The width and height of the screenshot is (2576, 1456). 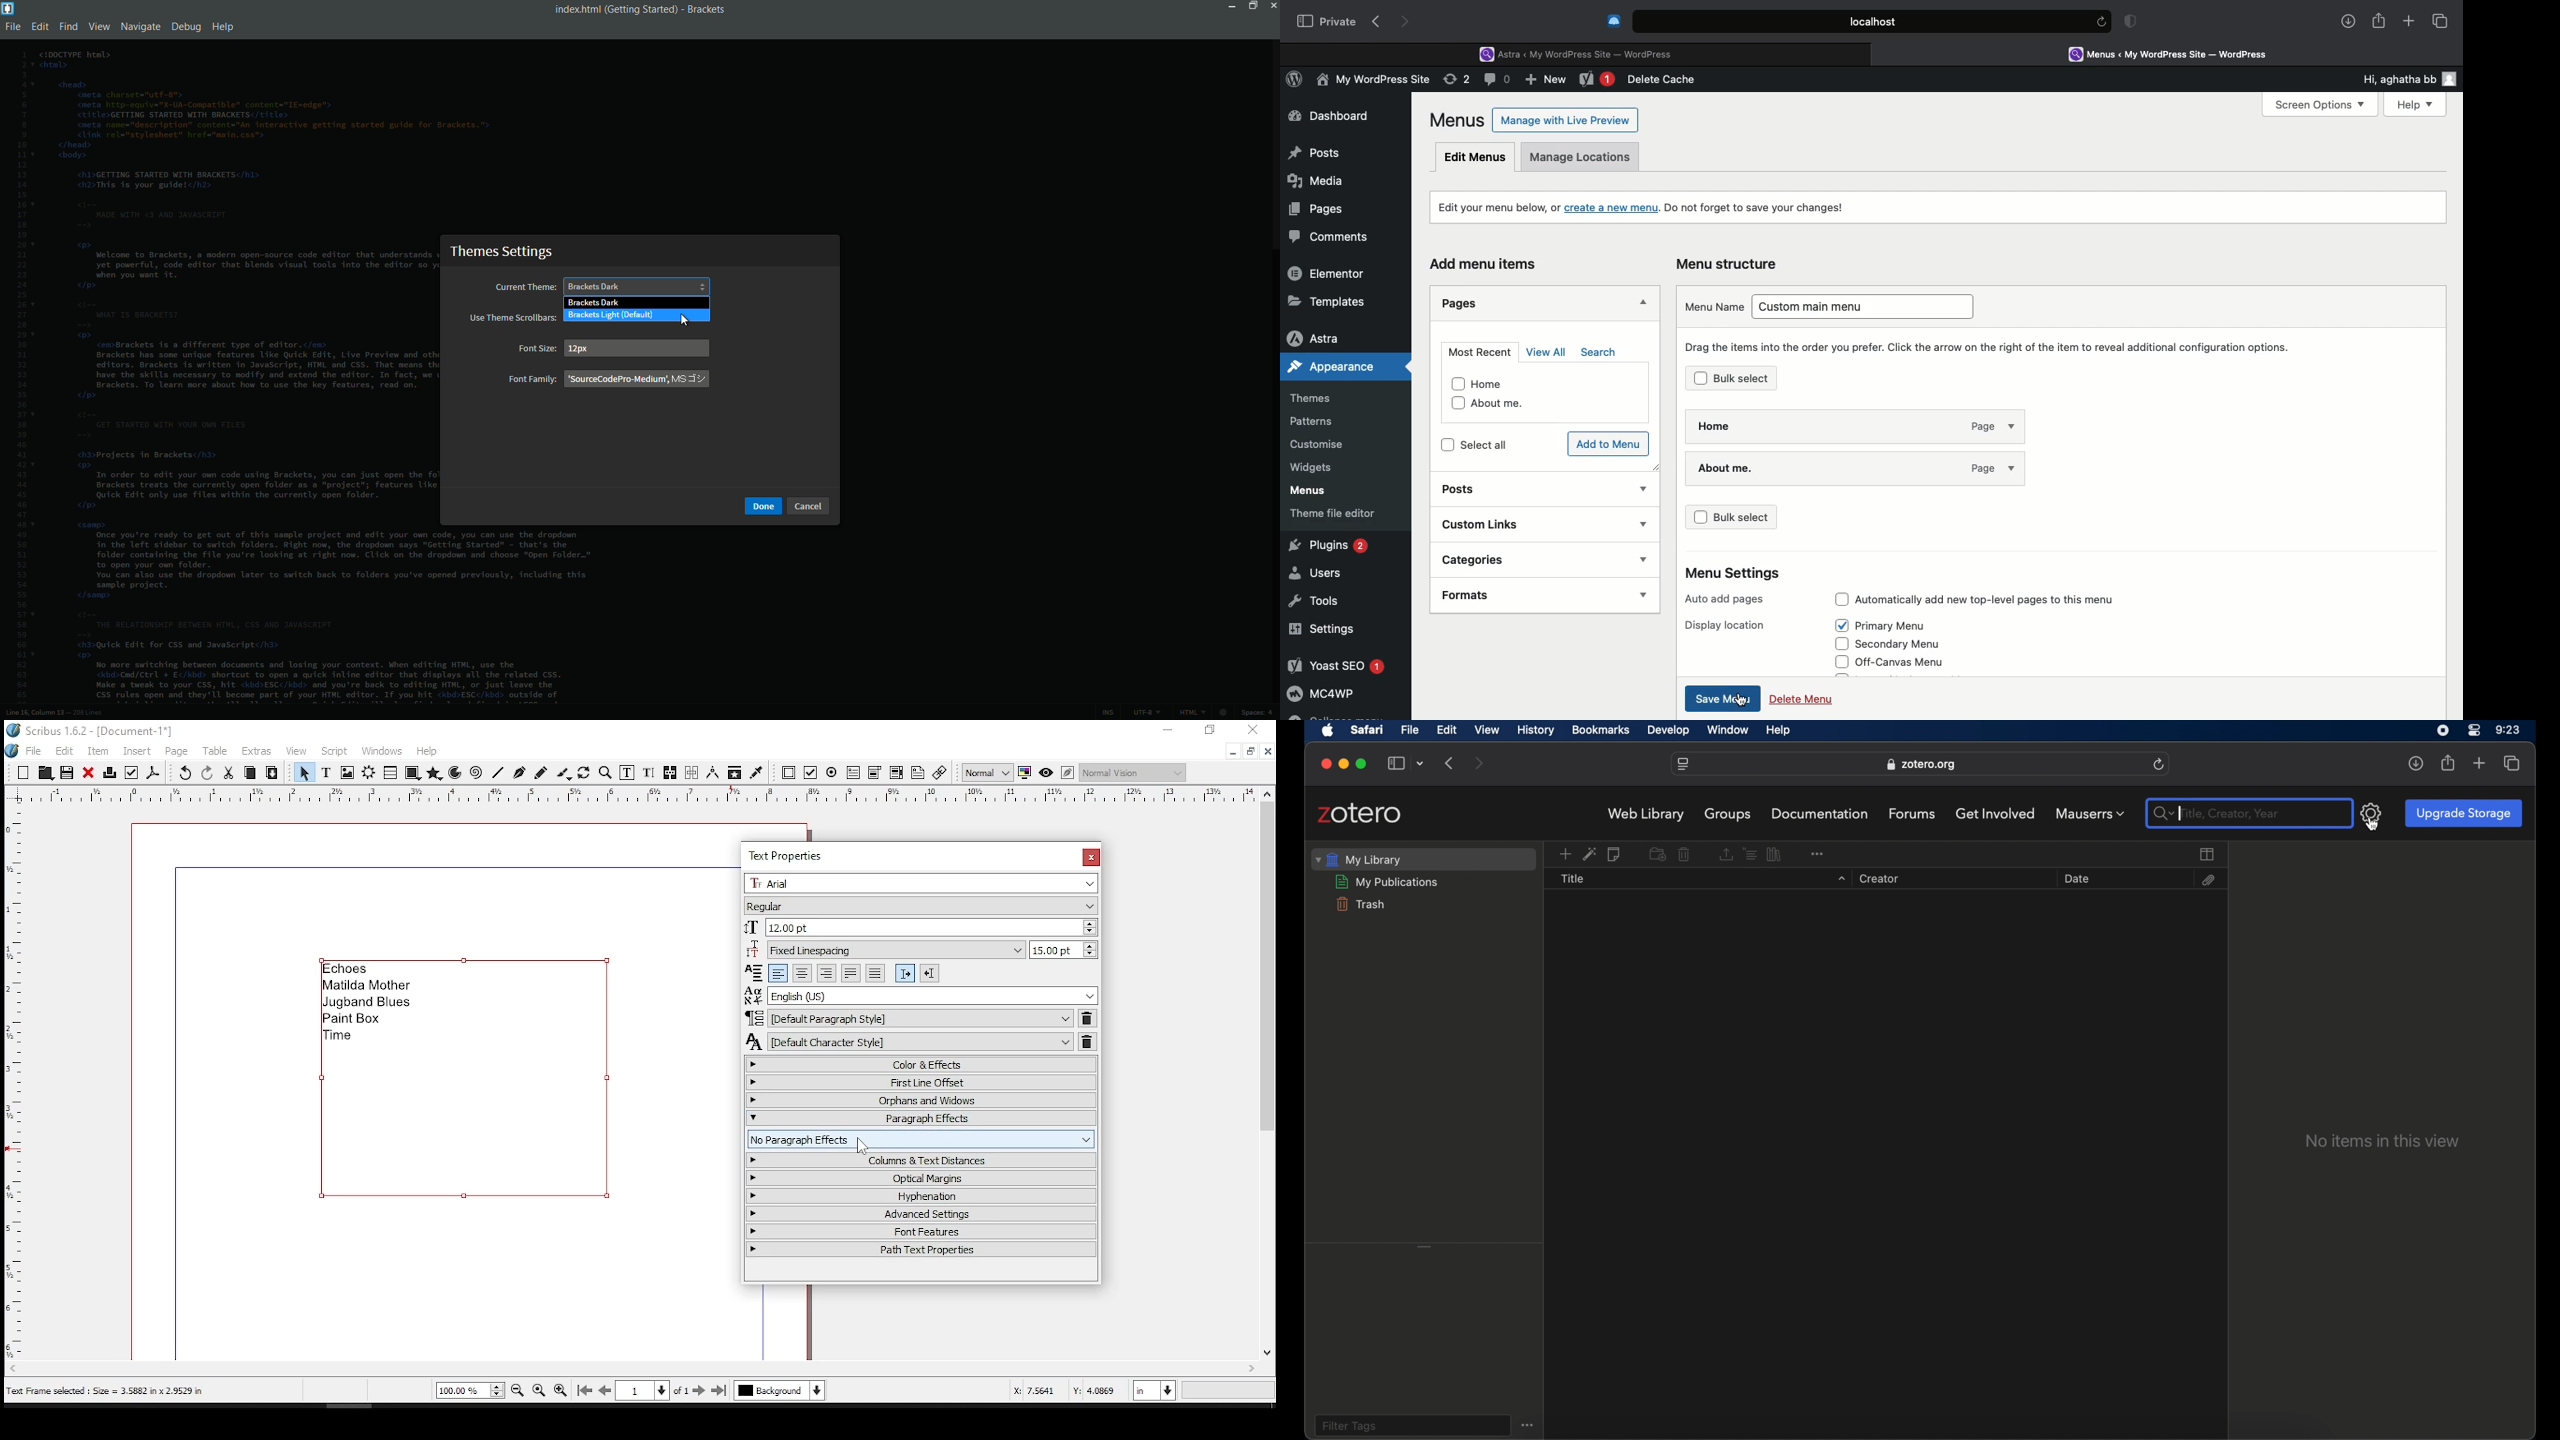 What do you see at coordinates (520, 774) in the screenshot?
I see `bezeir tool` at bounding box center [520, 774].